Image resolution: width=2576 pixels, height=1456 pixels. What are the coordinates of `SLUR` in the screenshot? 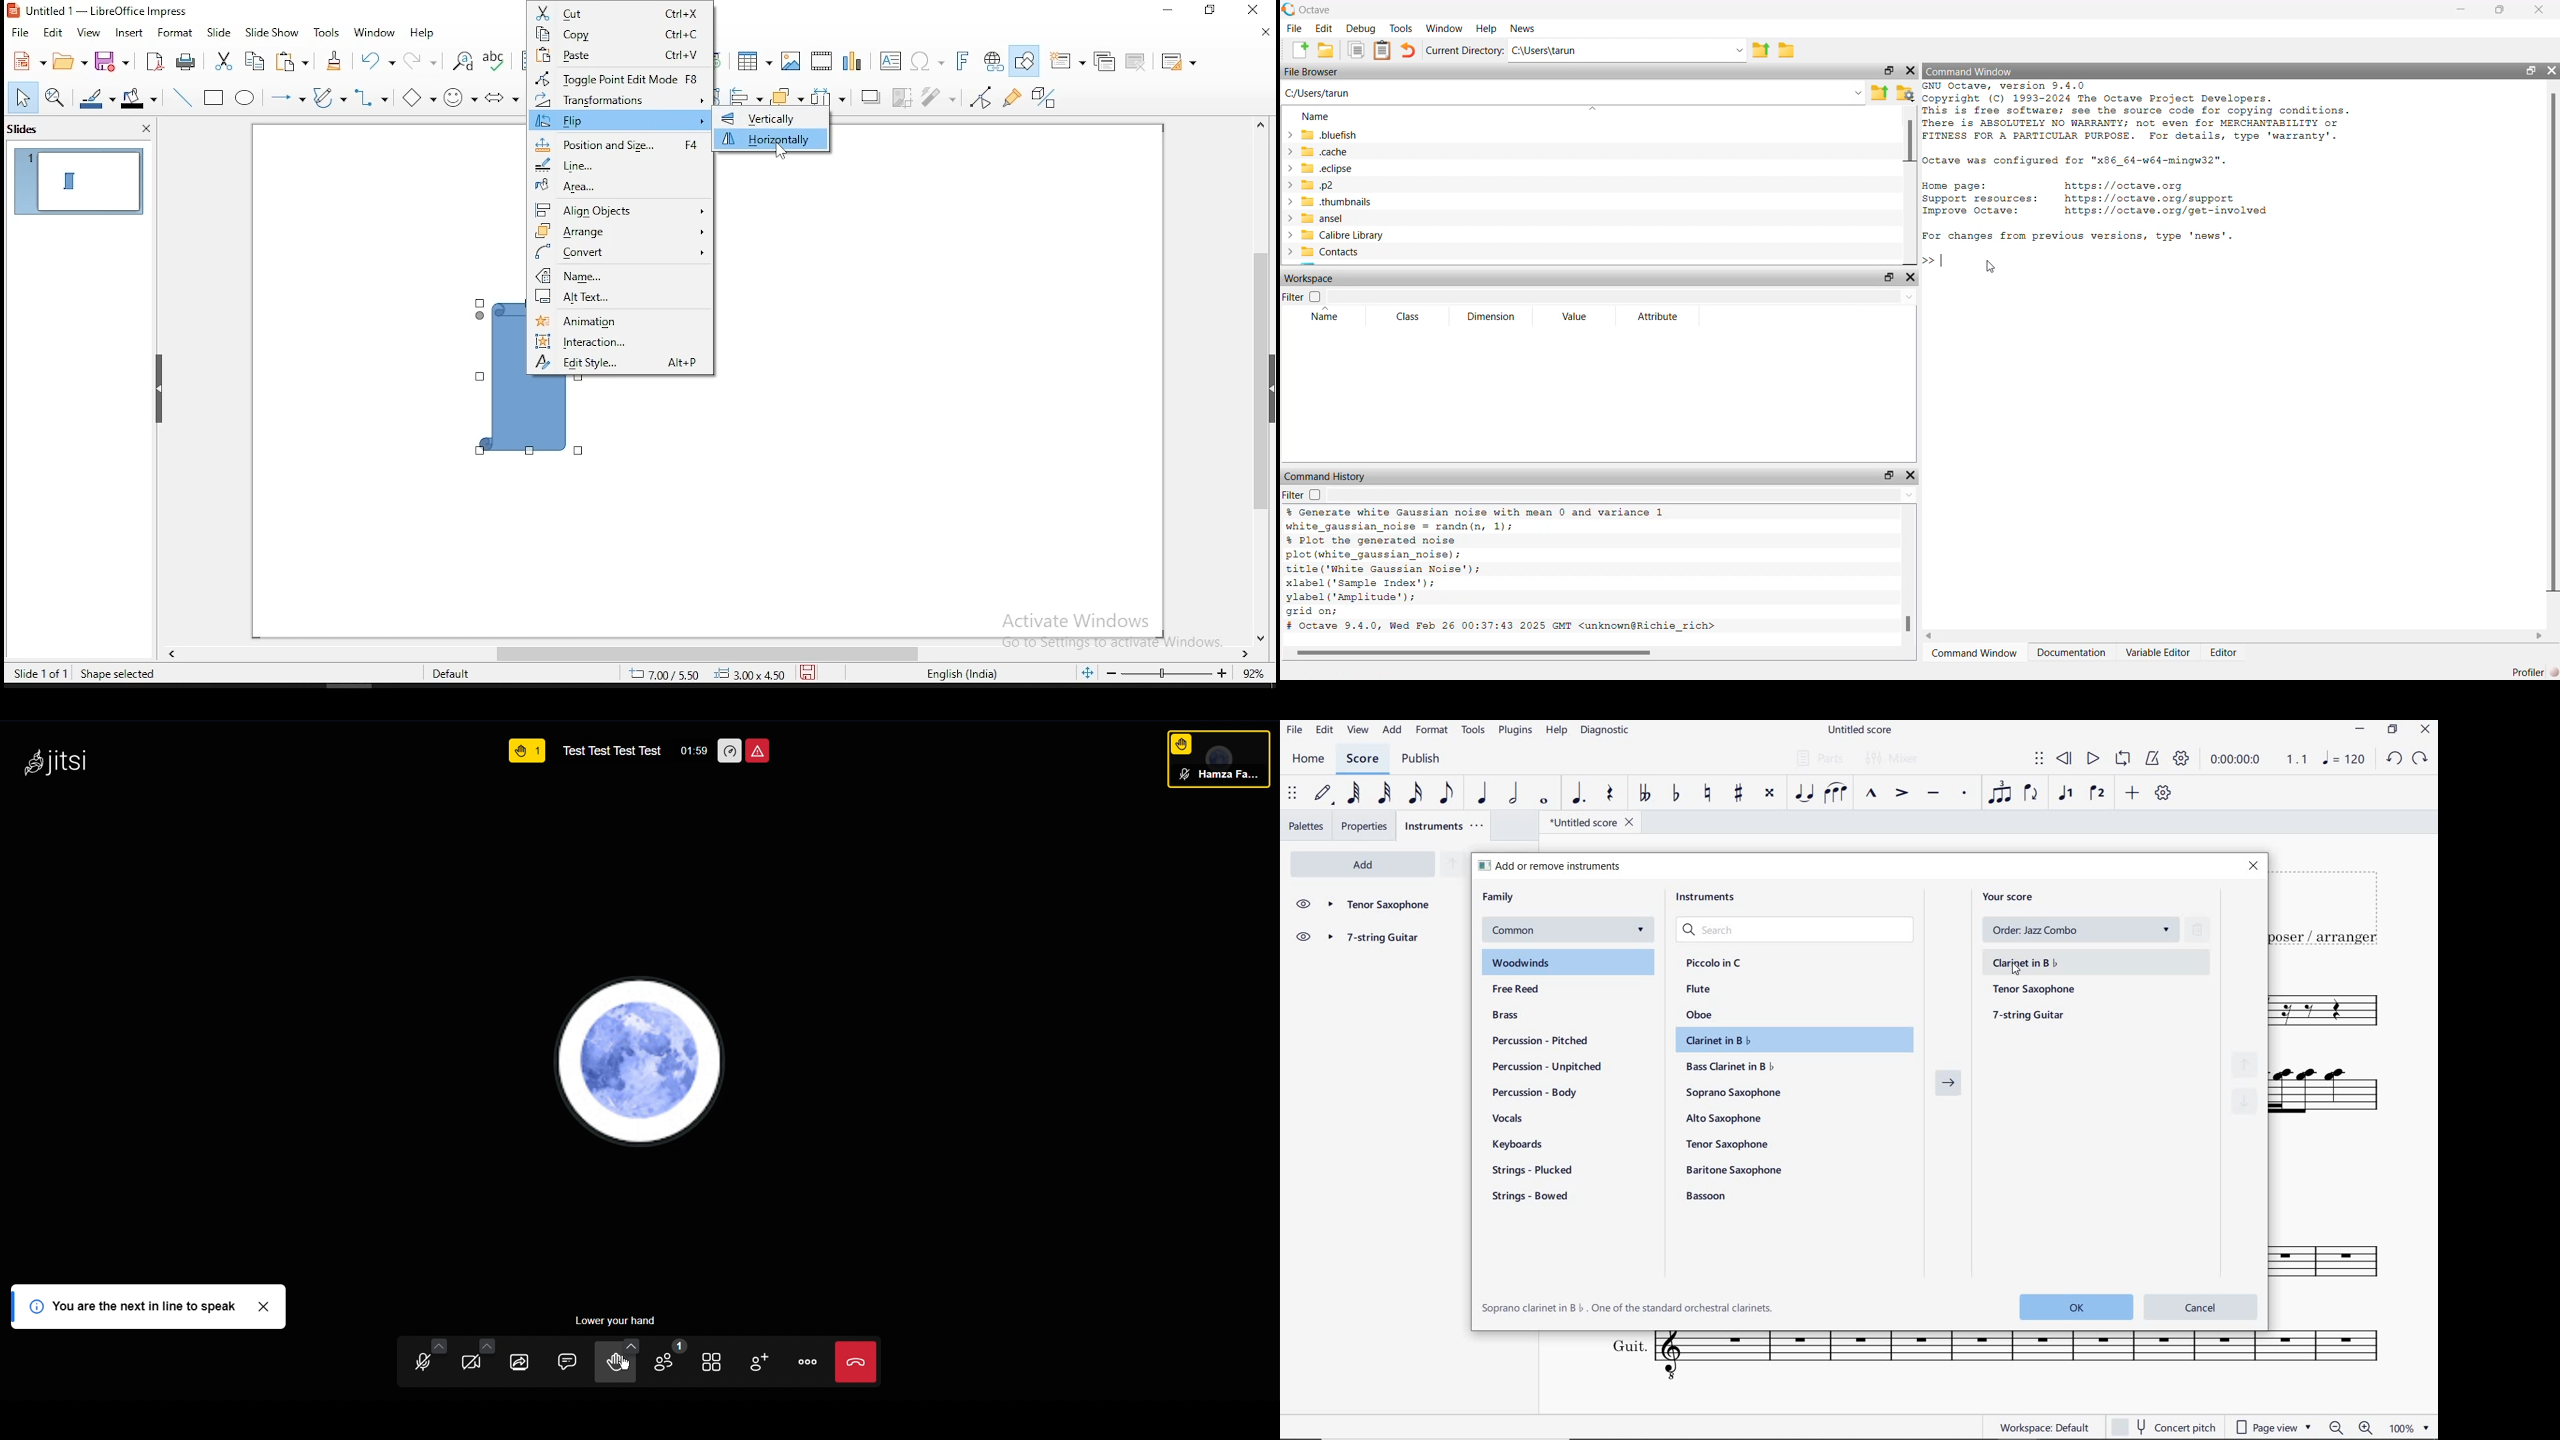 It's located at (1837, 794).